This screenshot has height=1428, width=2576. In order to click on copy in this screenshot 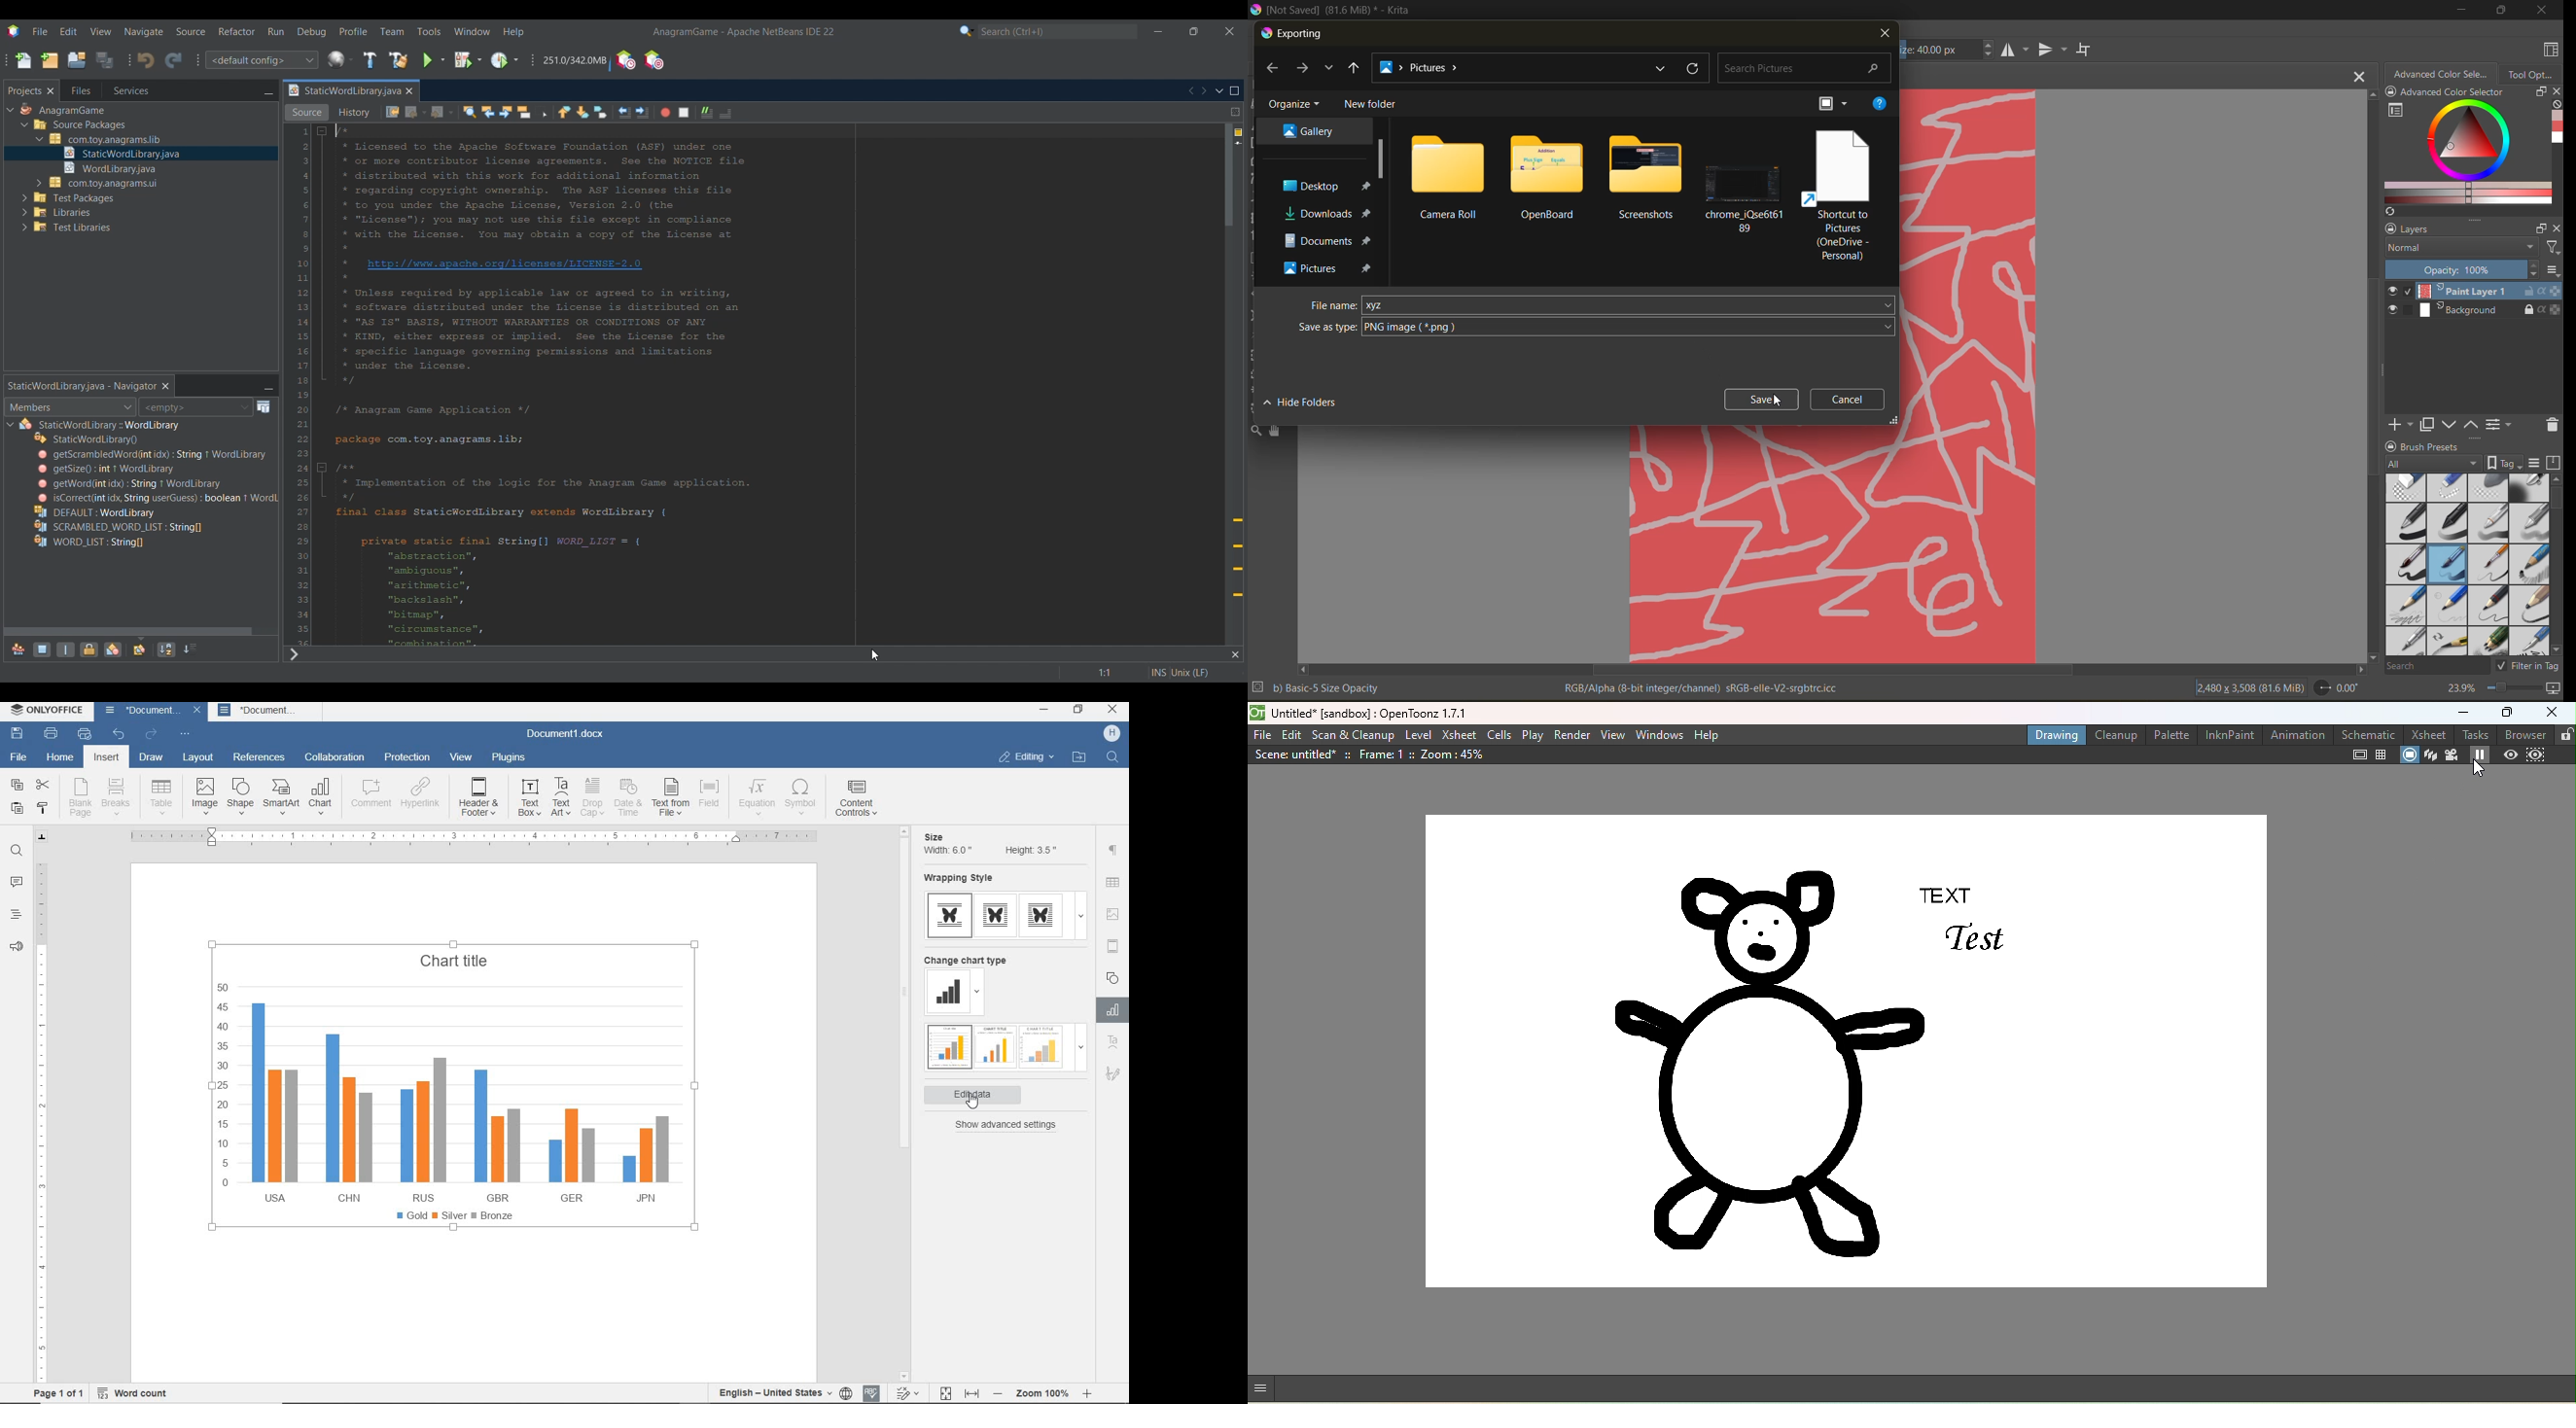, I will do `click(16, 785)`.